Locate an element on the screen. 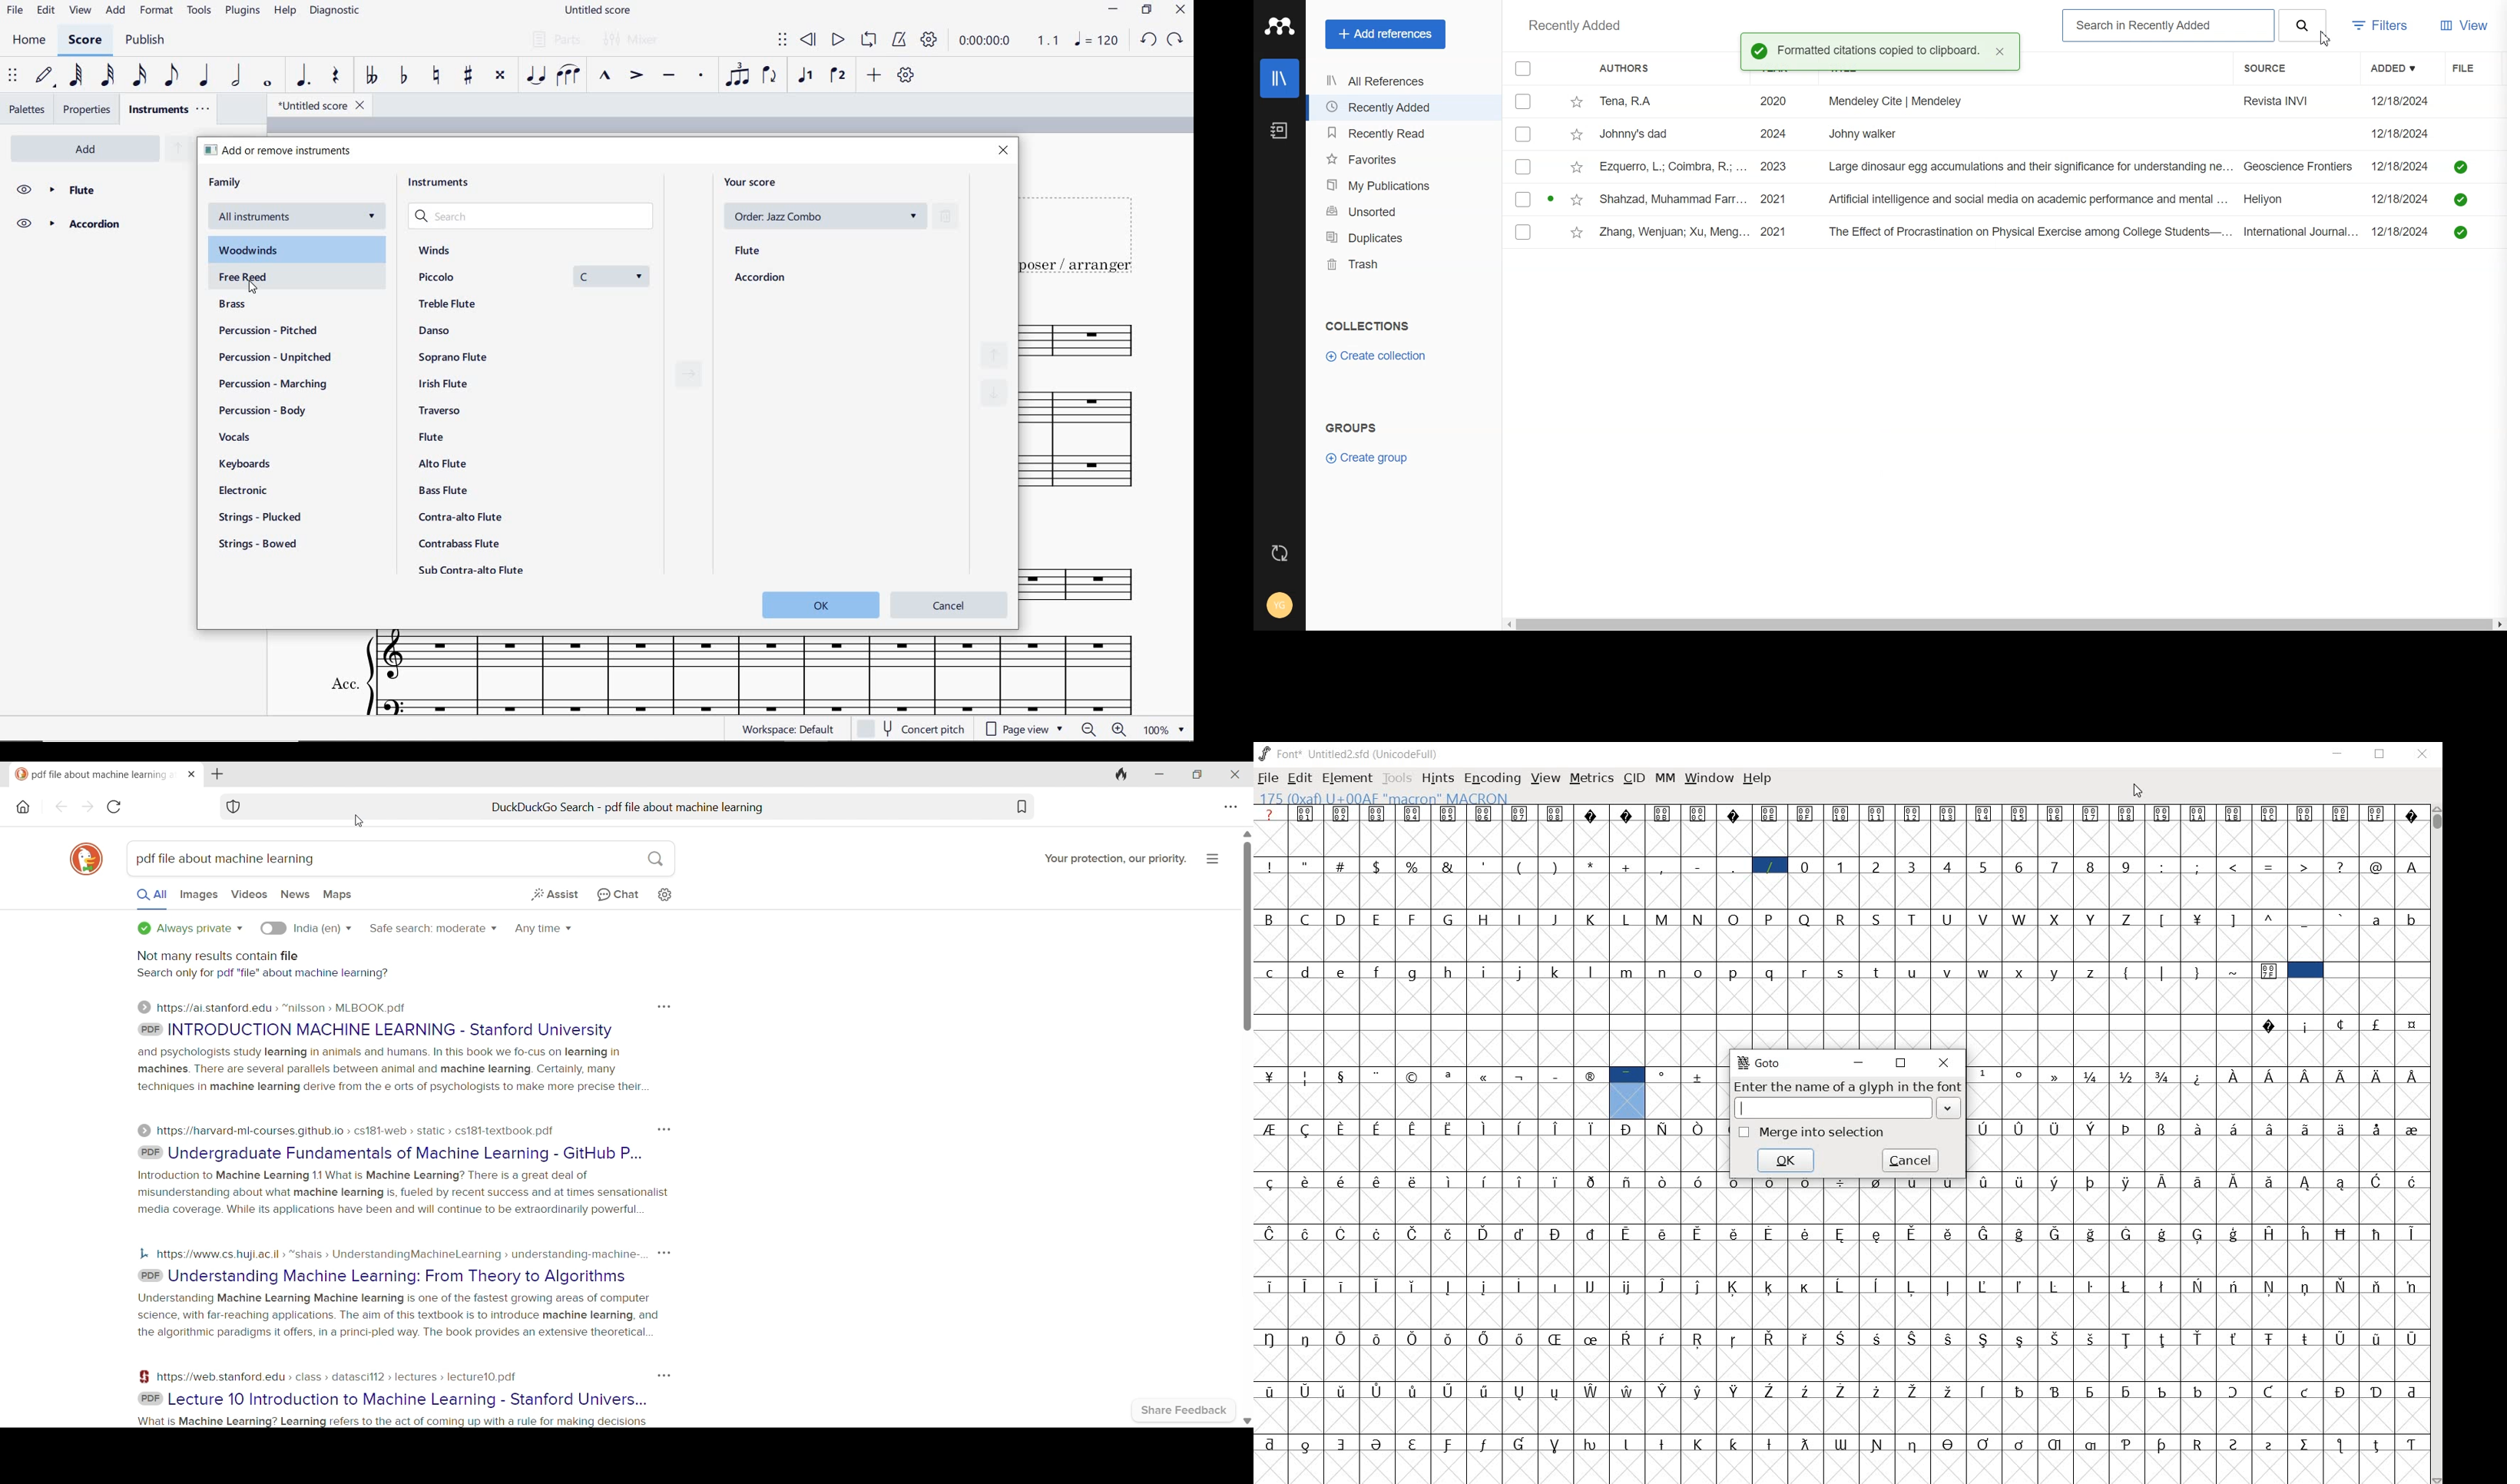  175 (0xaf) U+00AF "macron" MACRON is located at coordinates (1382, 798).